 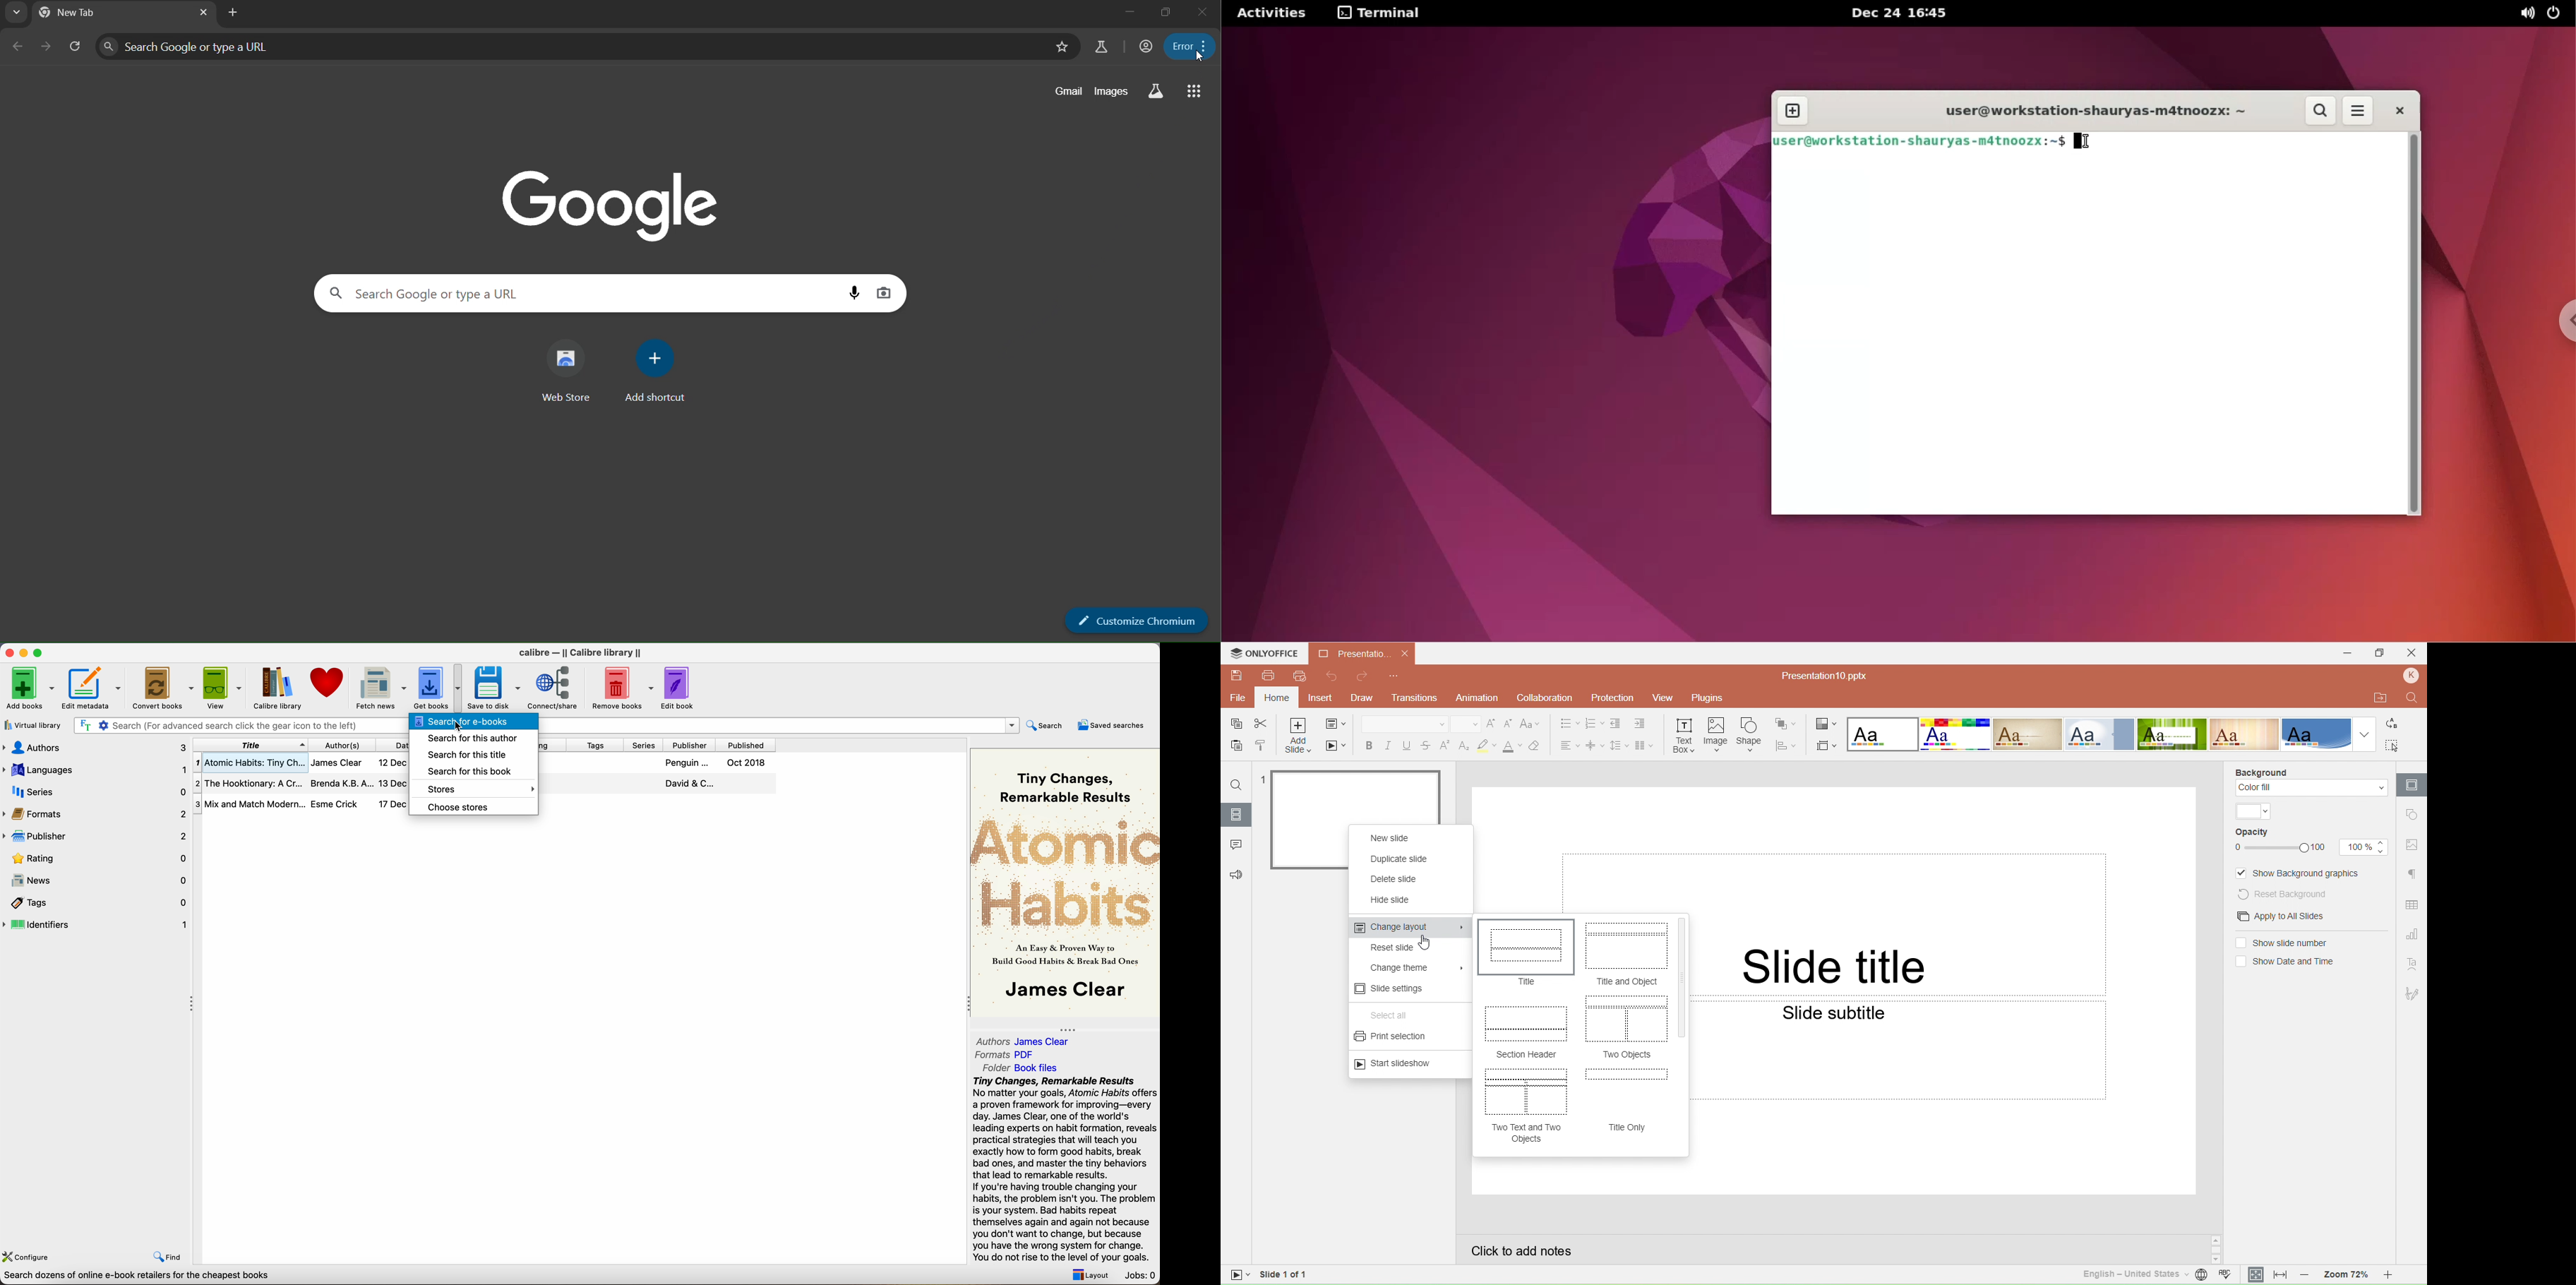 I want to click on Two Objects, so click(x=1629, y=1056).